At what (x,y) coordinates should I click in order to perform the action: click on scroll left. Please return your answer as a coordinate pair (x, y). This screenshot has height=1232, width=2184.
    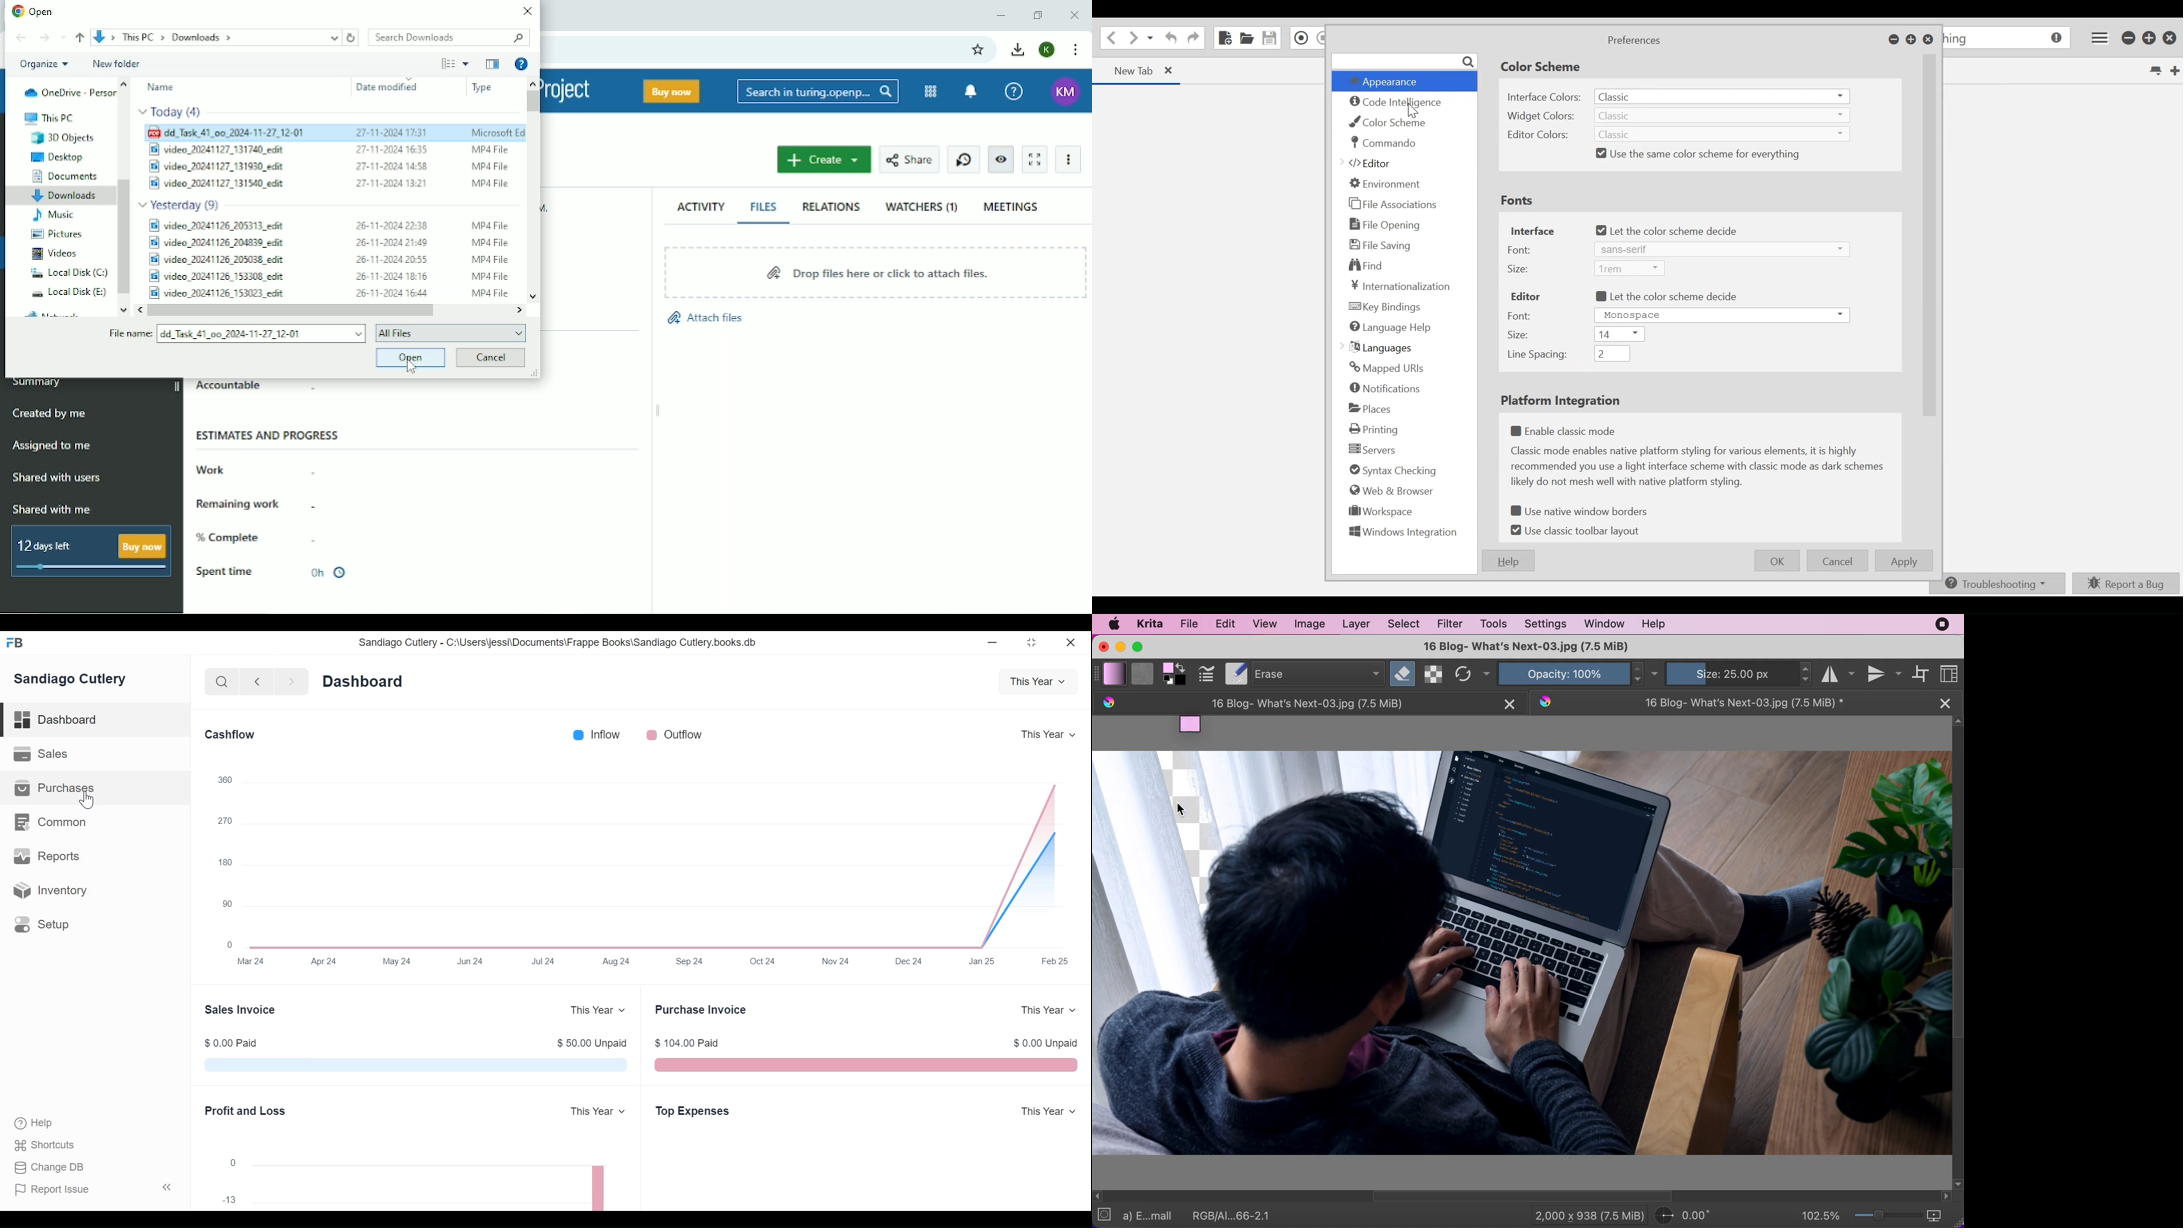
    Looking at the image, I should click on (136, 310).